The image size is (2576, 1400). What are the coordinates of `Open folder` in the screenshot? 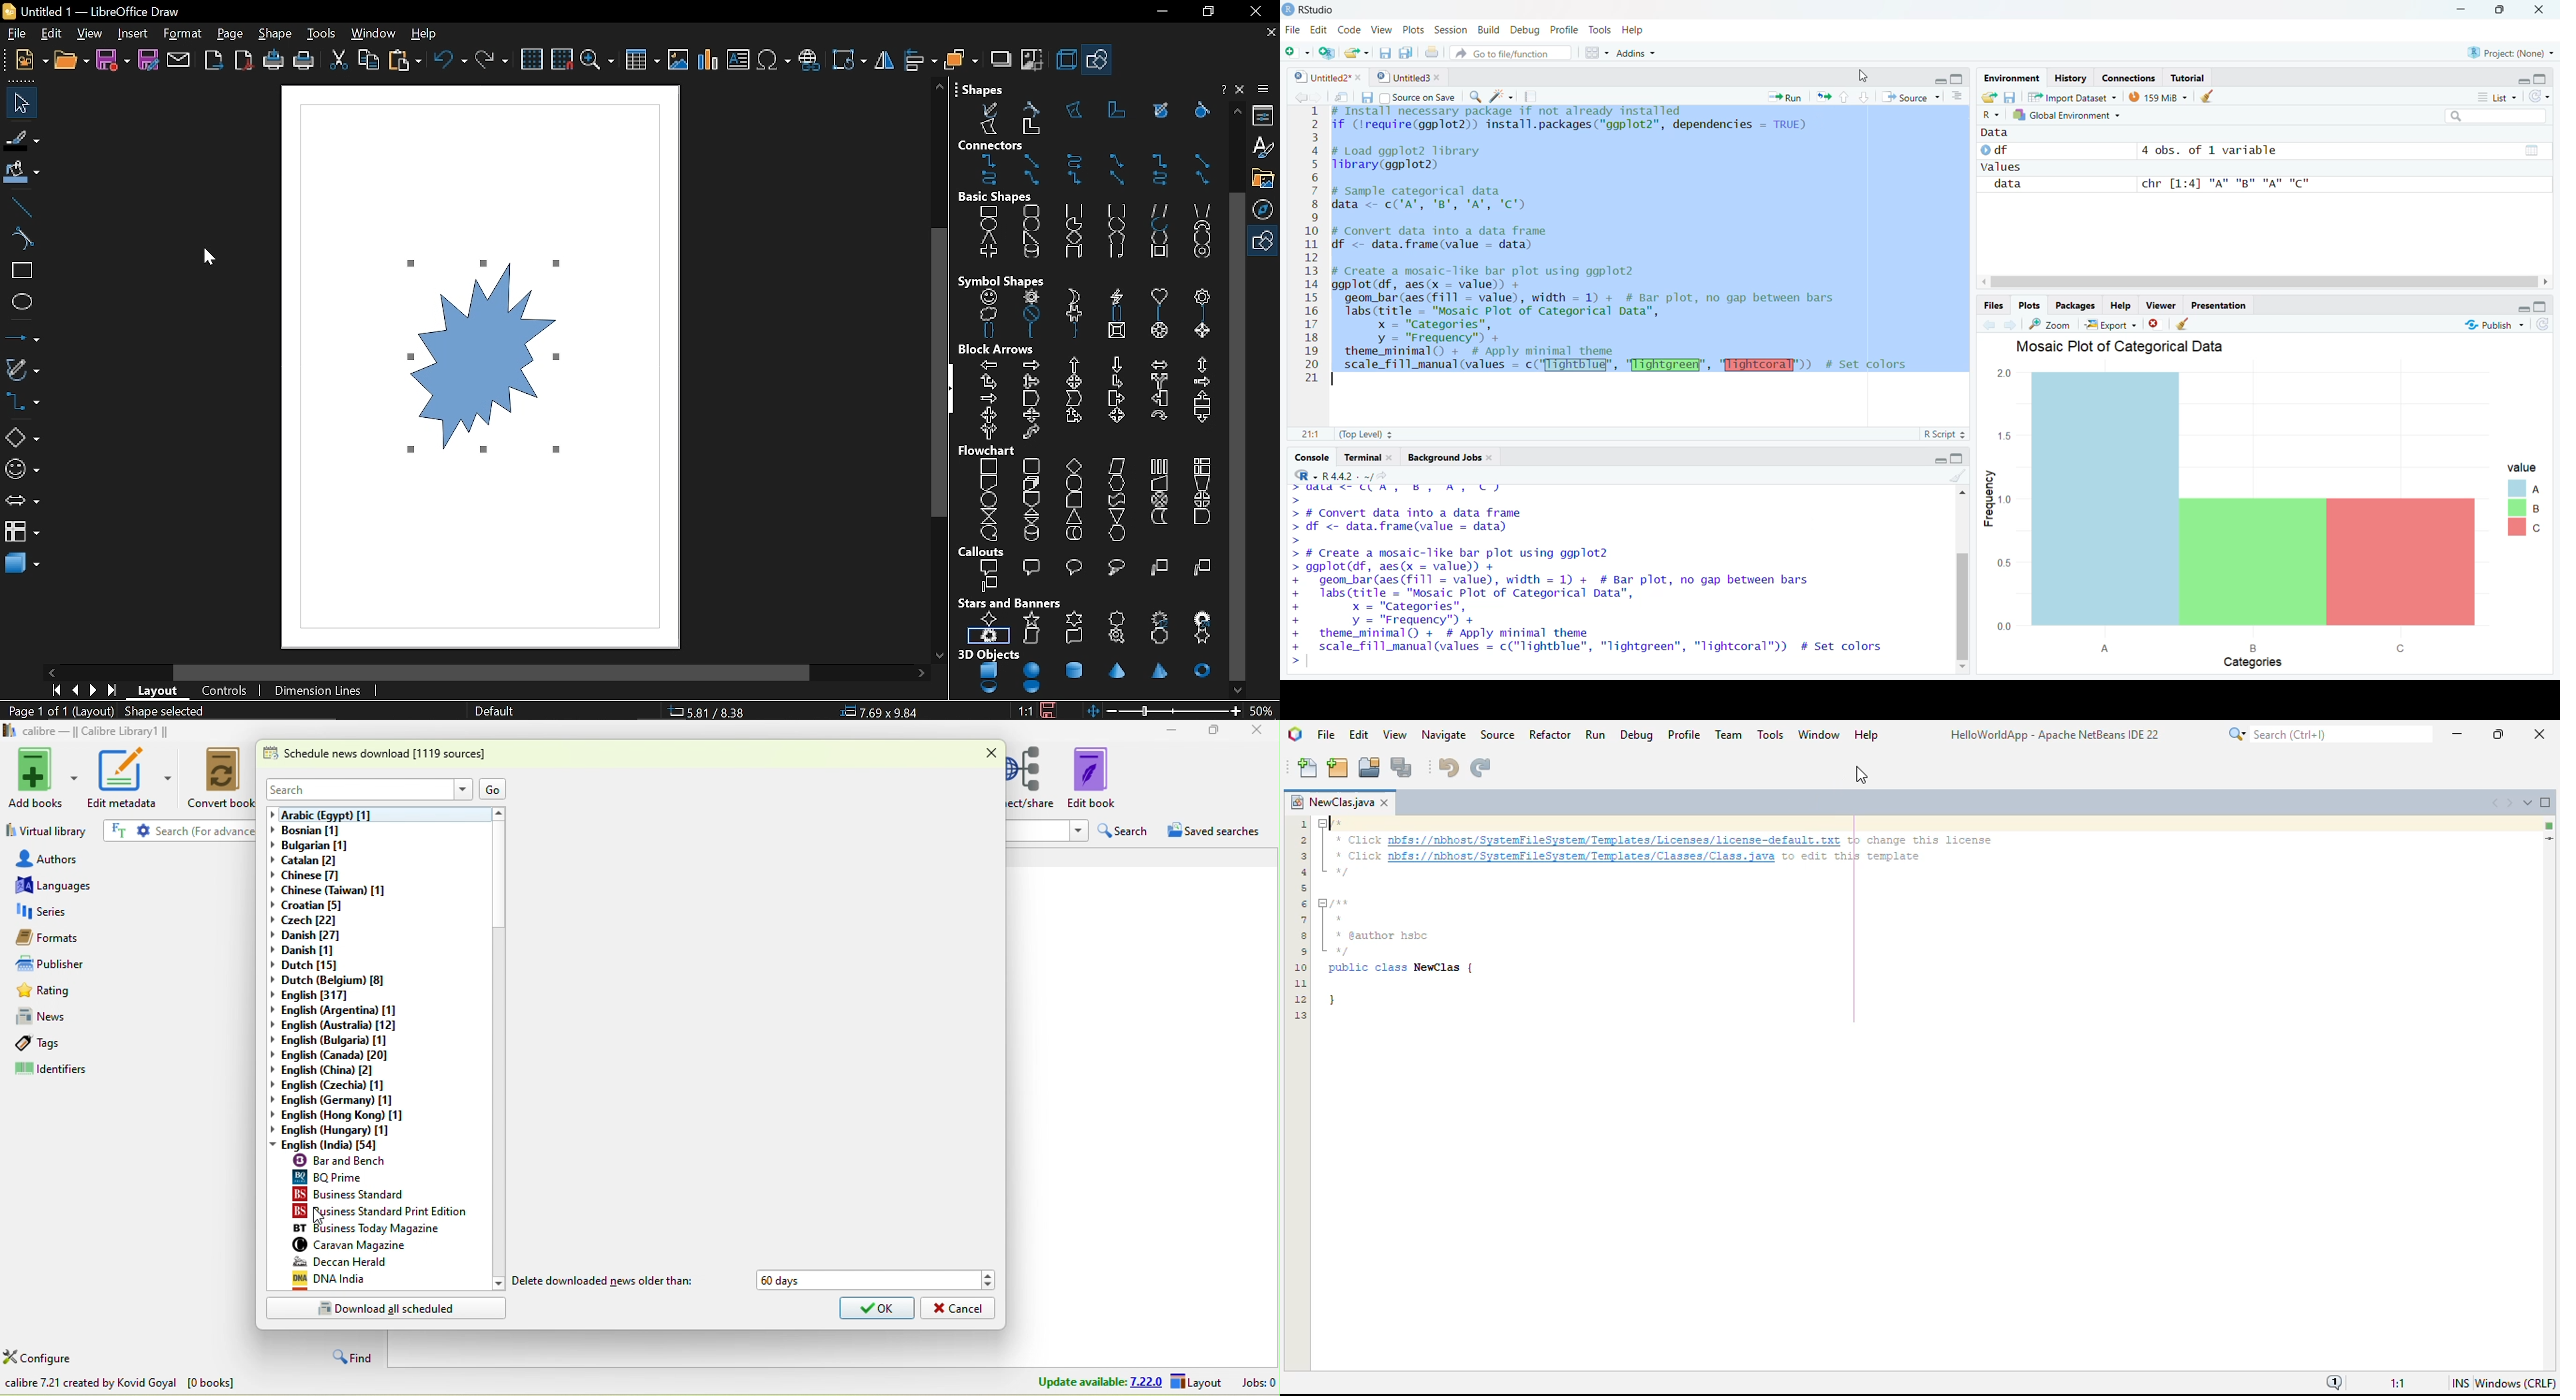 It's located at (1355, 53).